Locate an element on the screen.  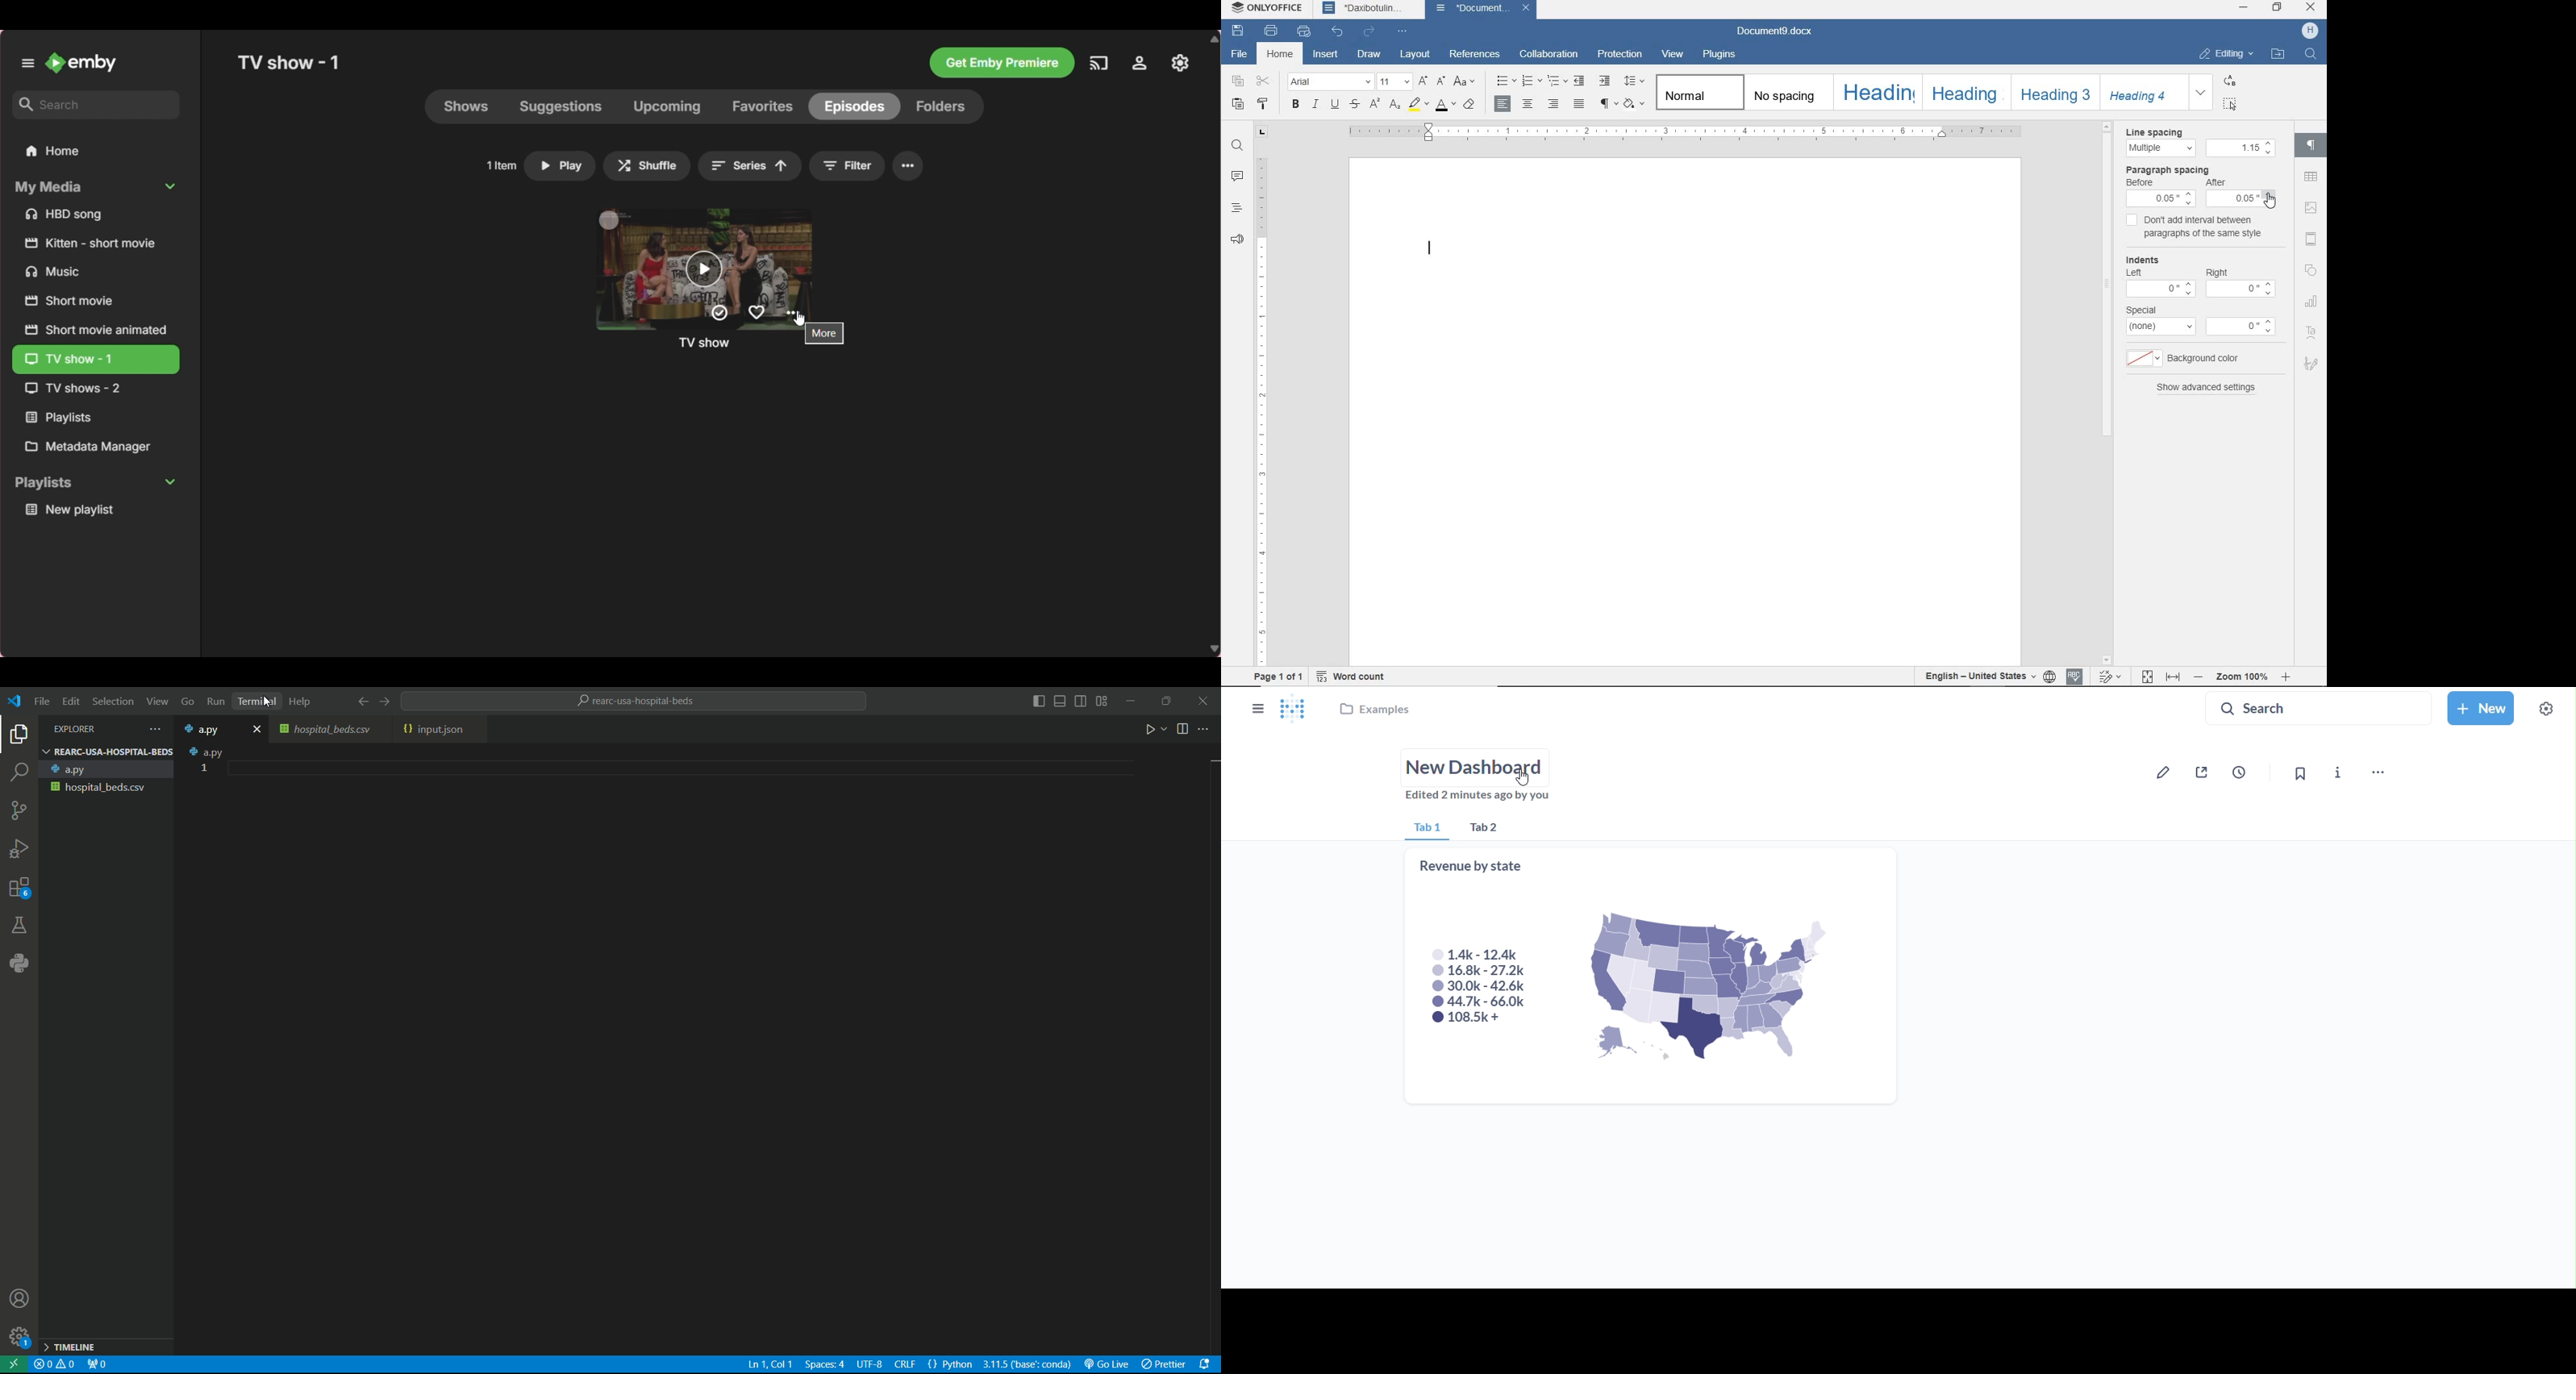
a.py is located at coordinates (209, 730).